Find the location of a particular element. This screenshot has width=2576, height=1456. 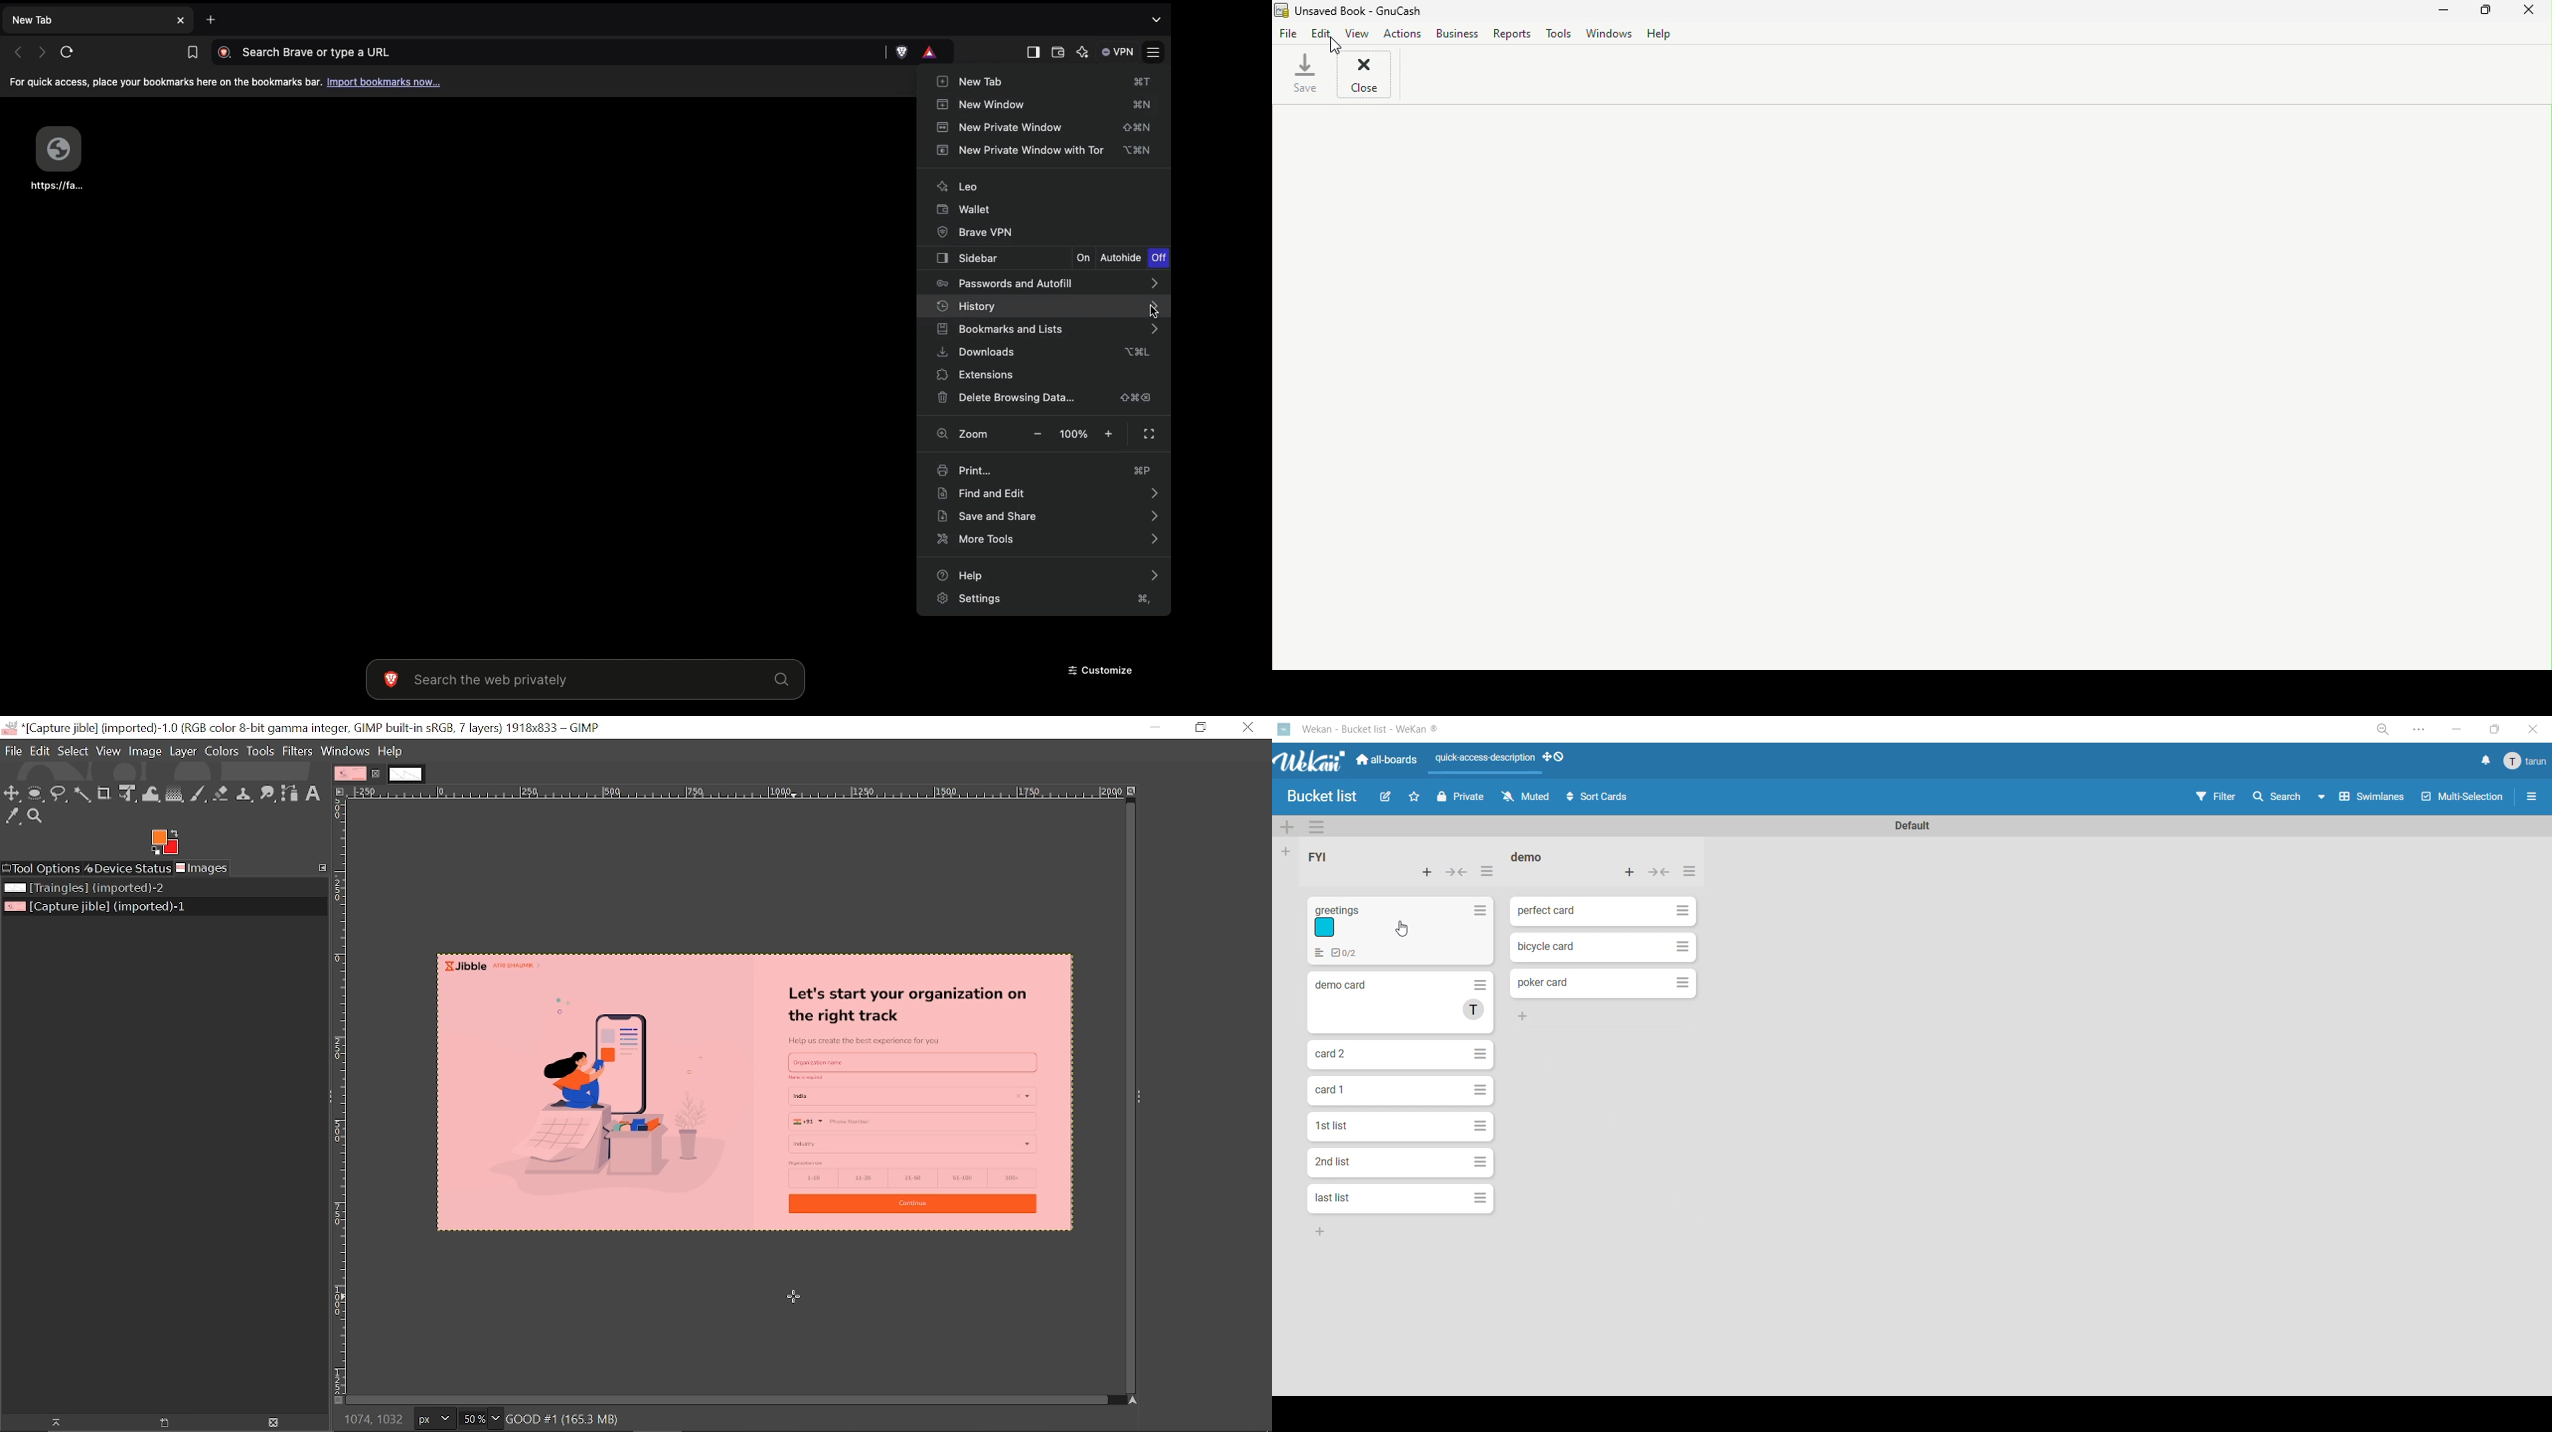

swimlanes is located at coordinates (2366, 799).